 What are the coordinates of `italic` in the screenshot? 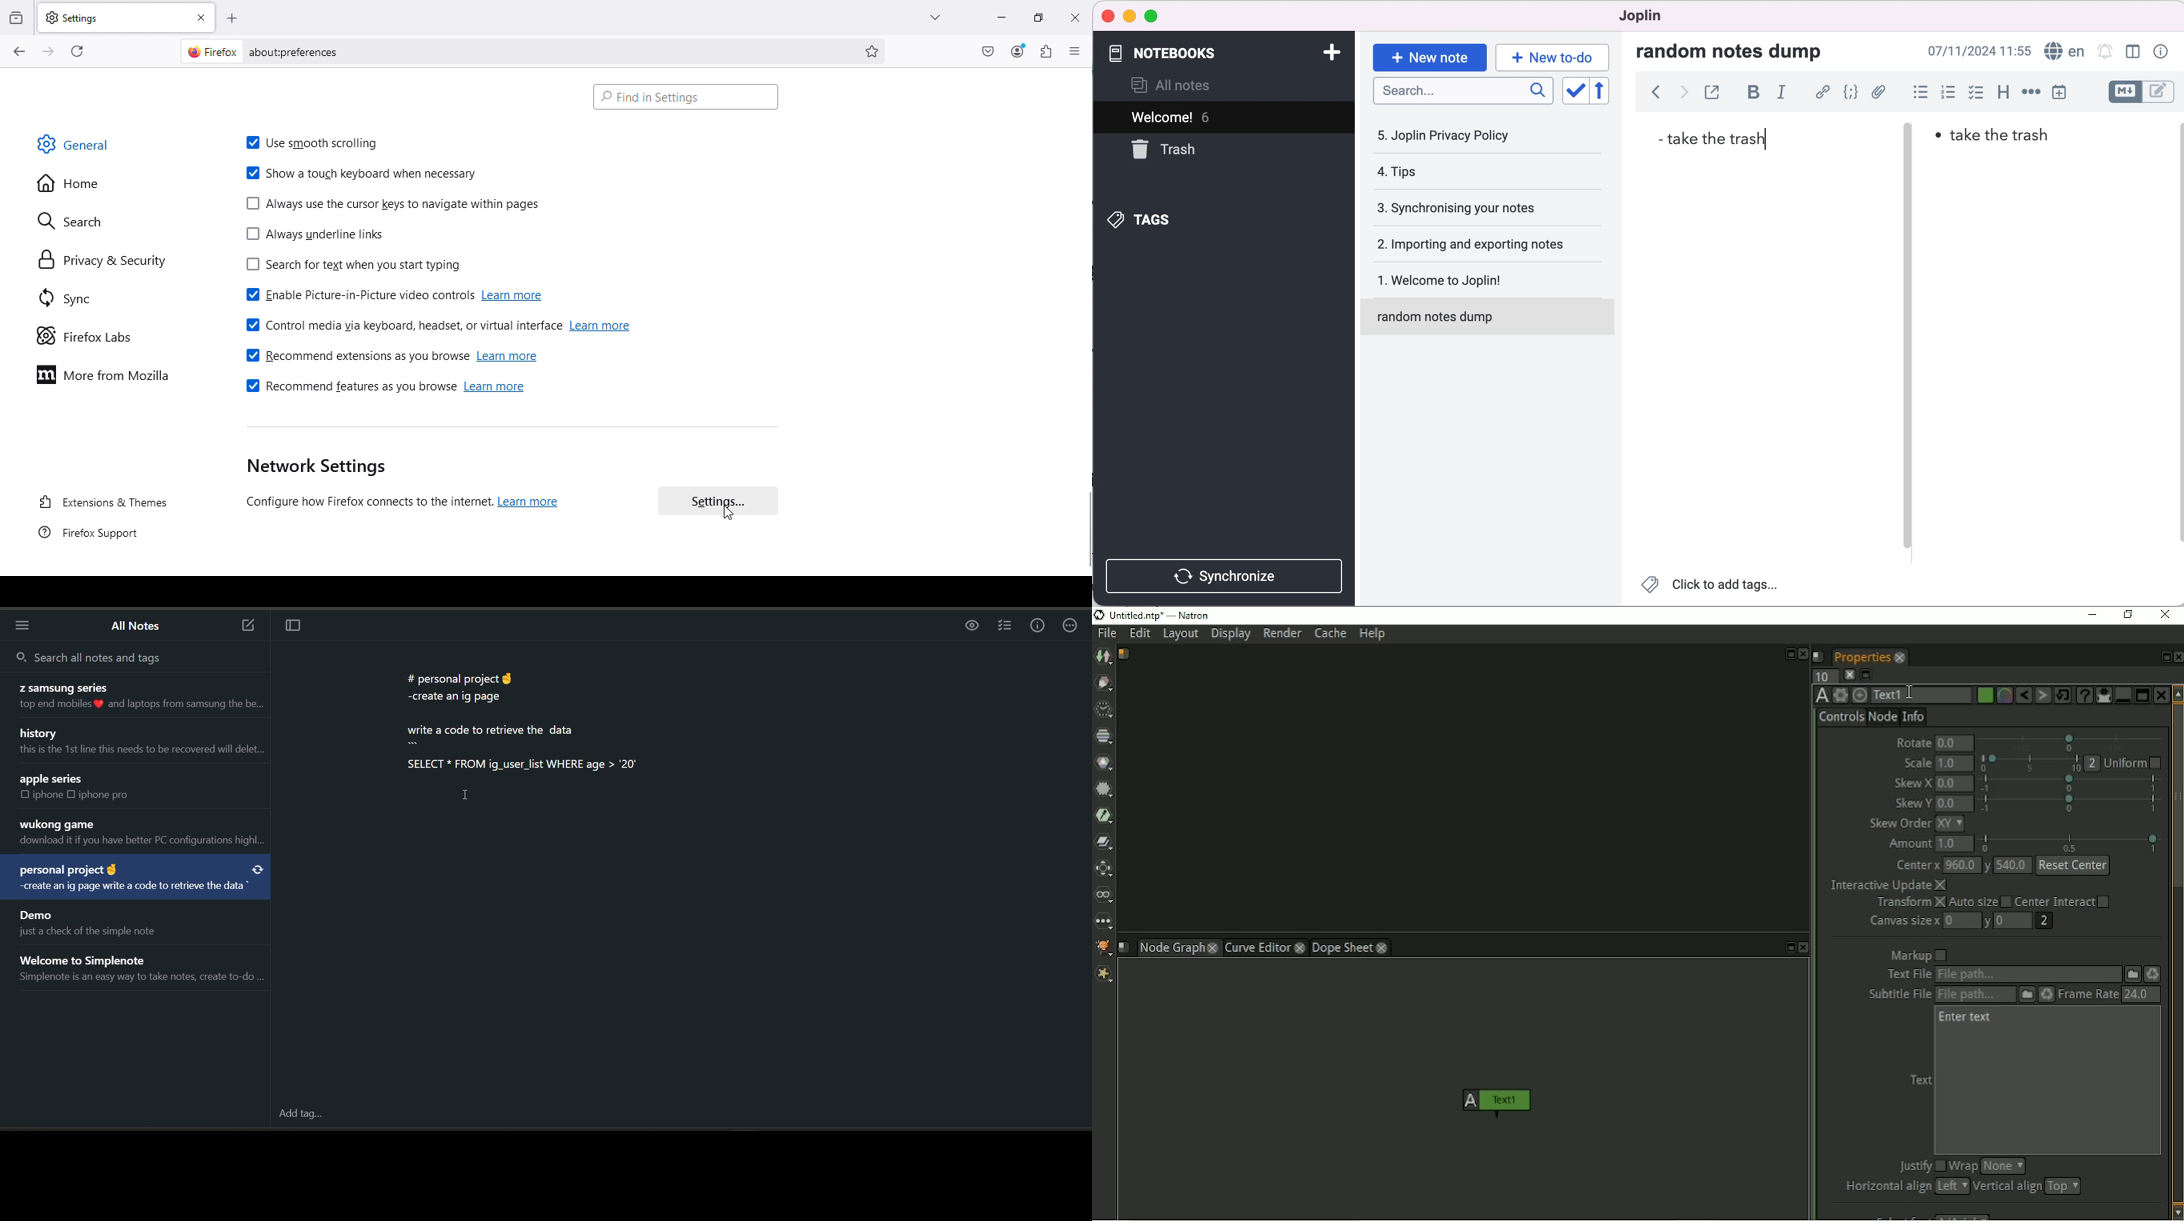 It's located at (1783, 96).